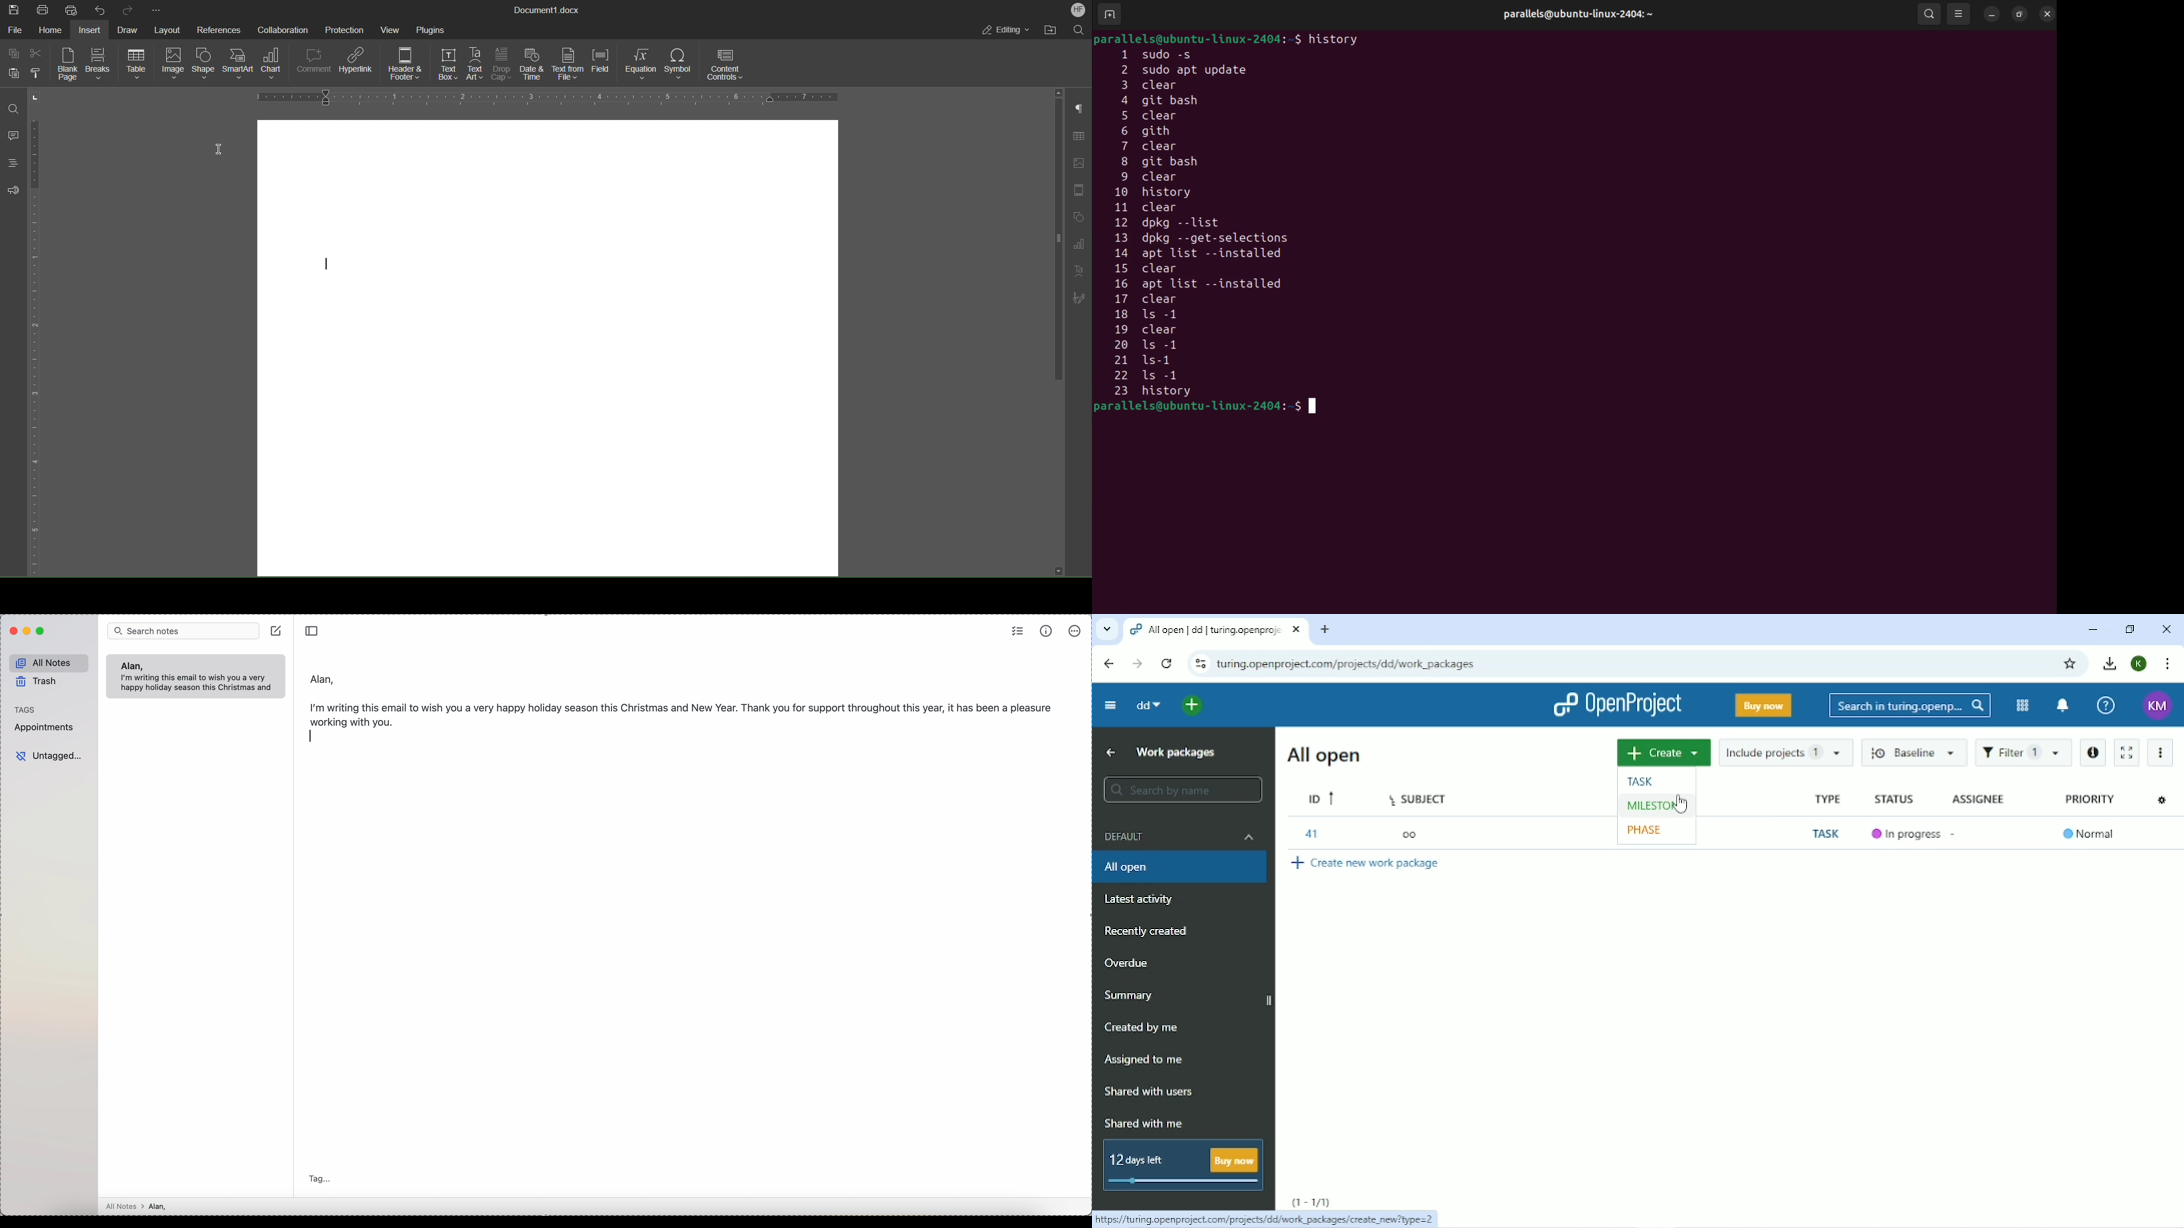 Image resolution: width=2184 pixels, height=1232 pixels. What do you see at coordinates (548, 96) in the screenshot?
I see `Horizontal Ruler` at bounding box center [548, 96].